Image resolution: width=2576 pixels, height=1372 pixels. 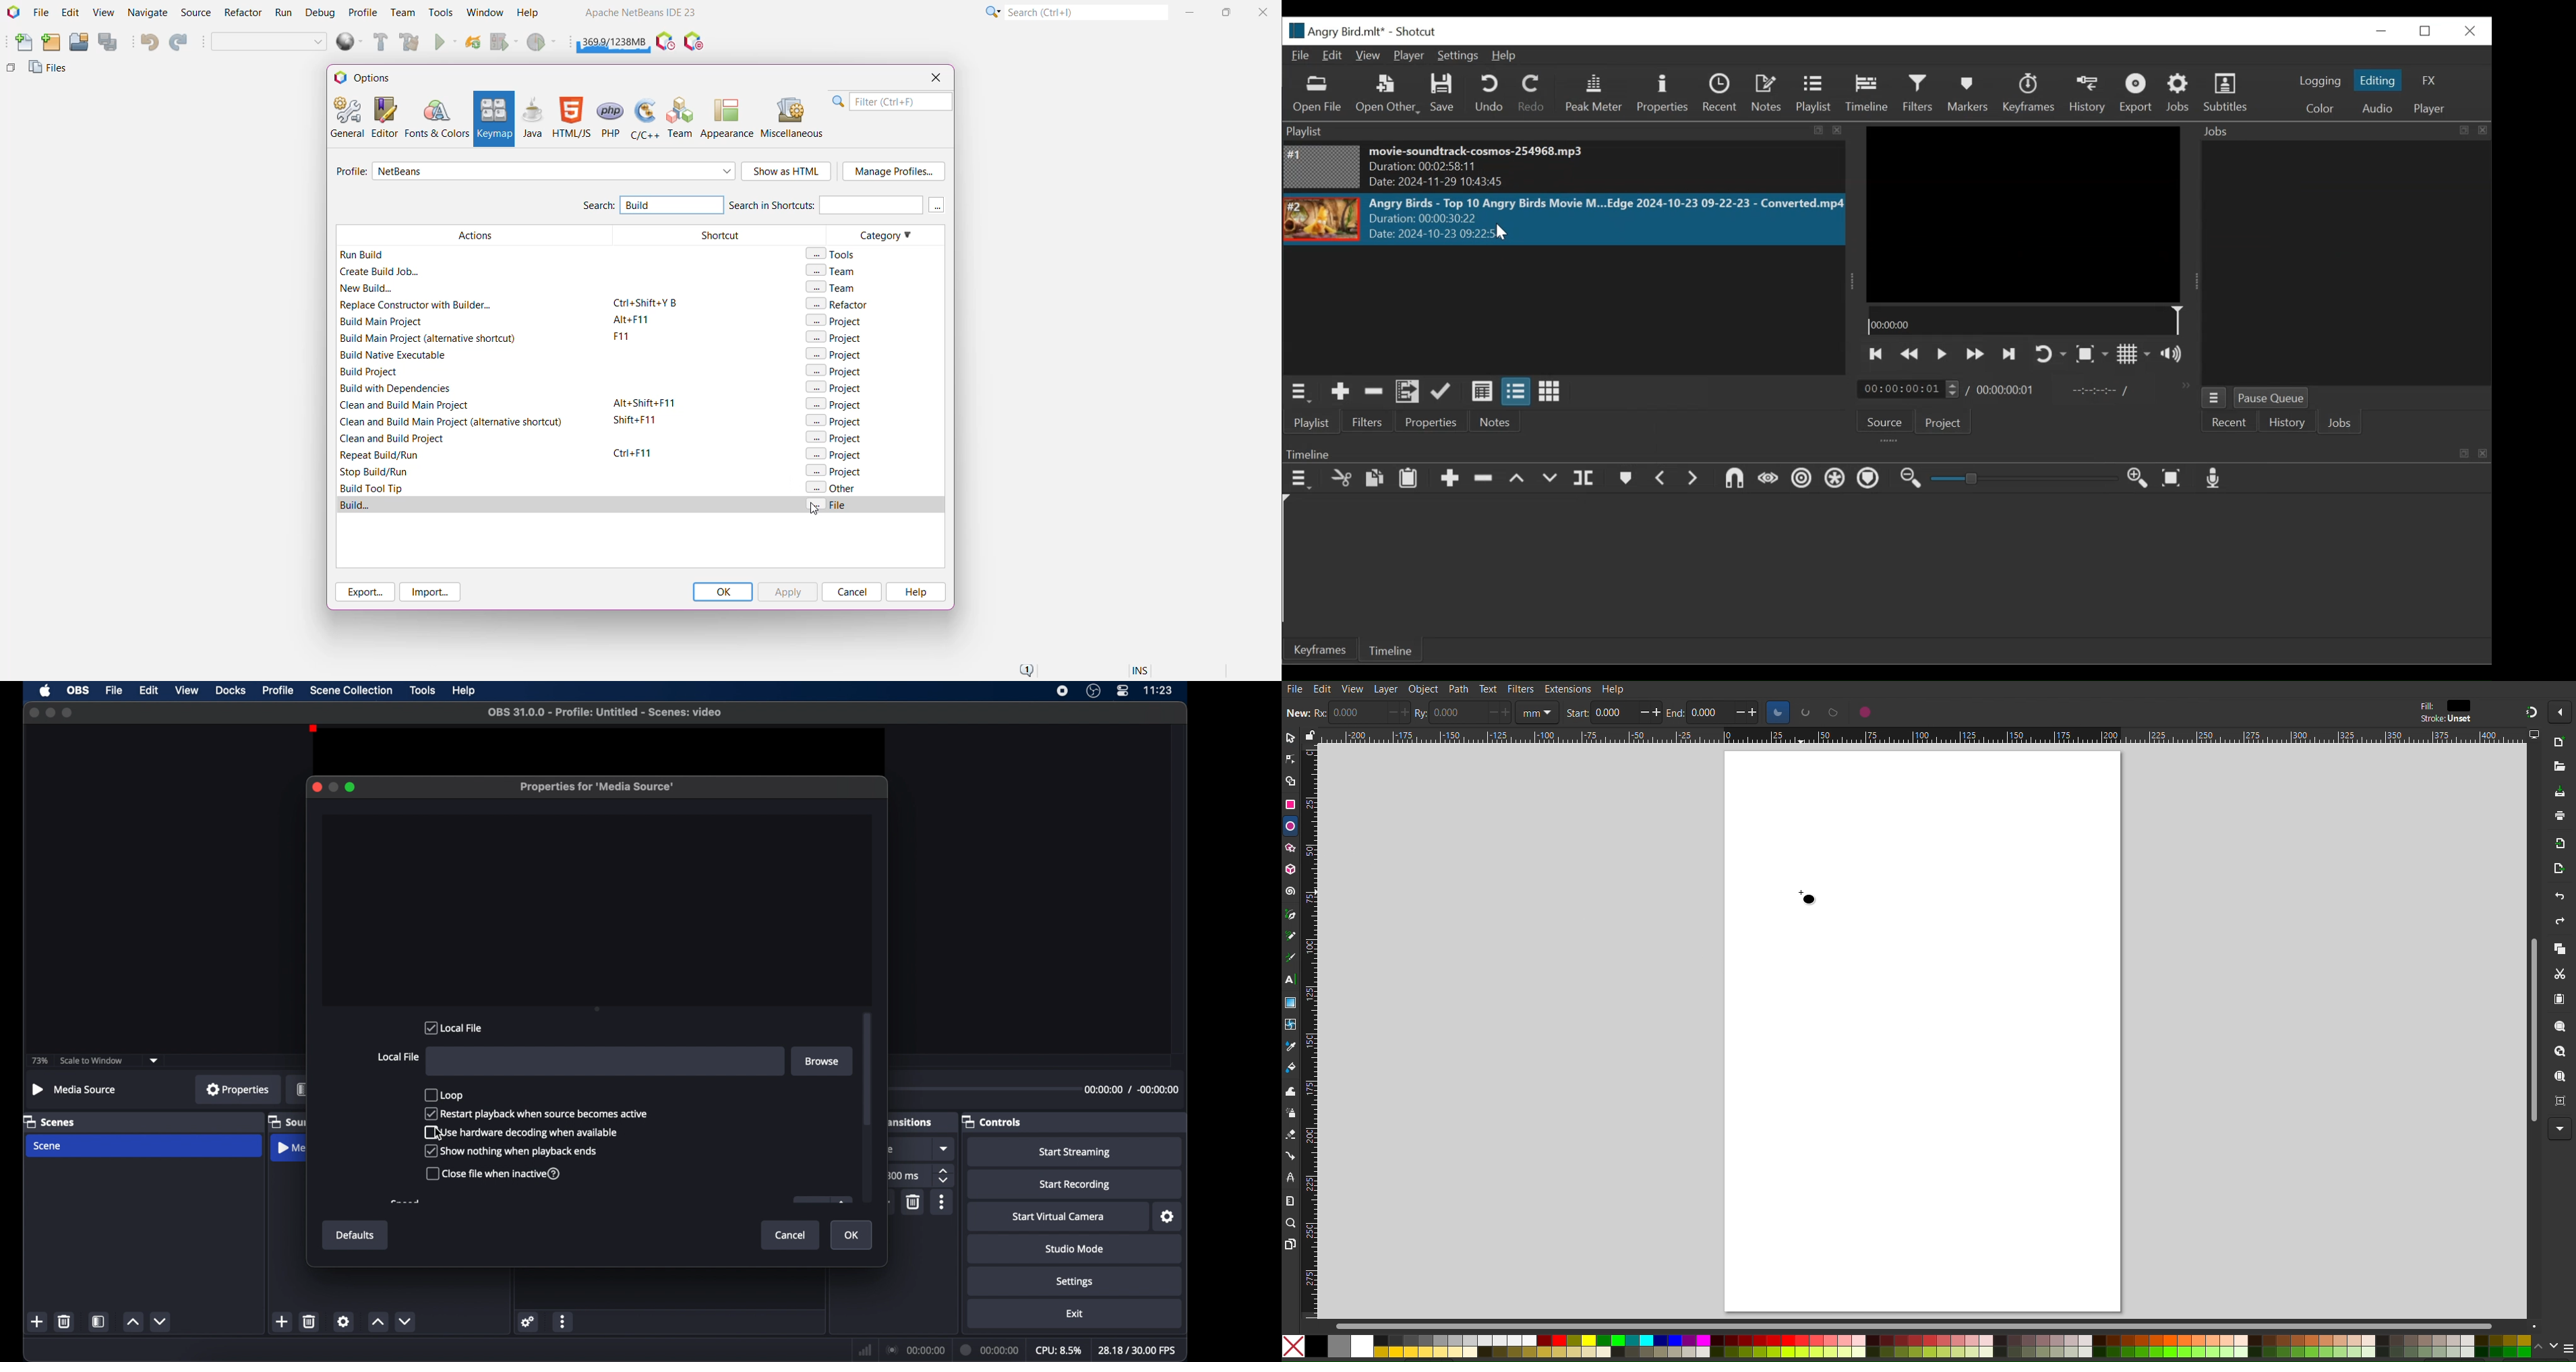 I want to click on scroll box, so click(x=869, y=1070).